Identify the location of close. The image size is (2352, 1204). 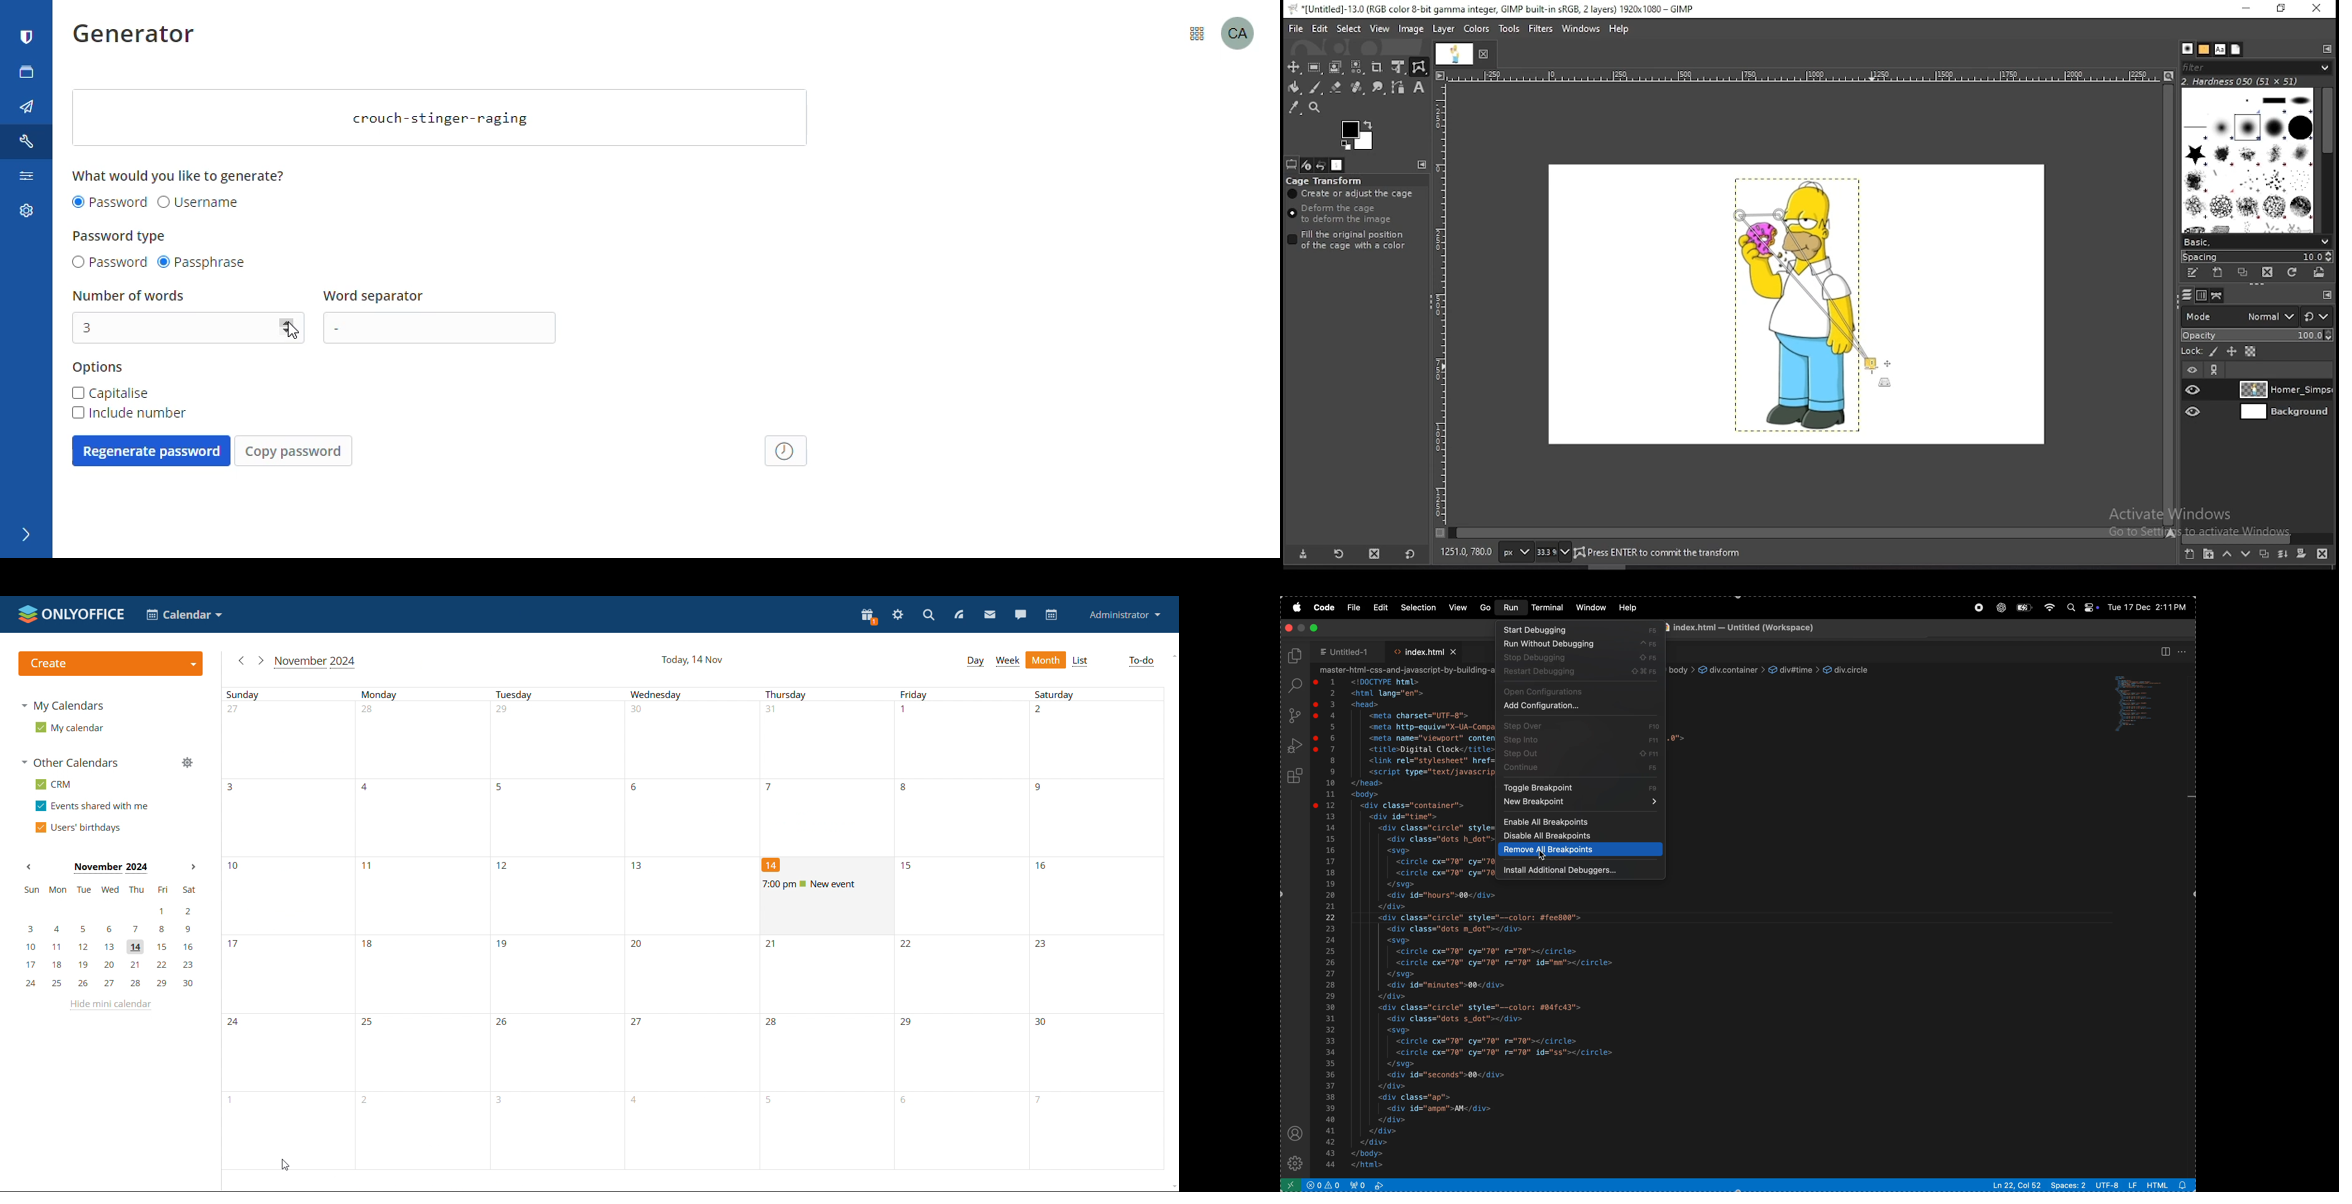
(1289, 627).